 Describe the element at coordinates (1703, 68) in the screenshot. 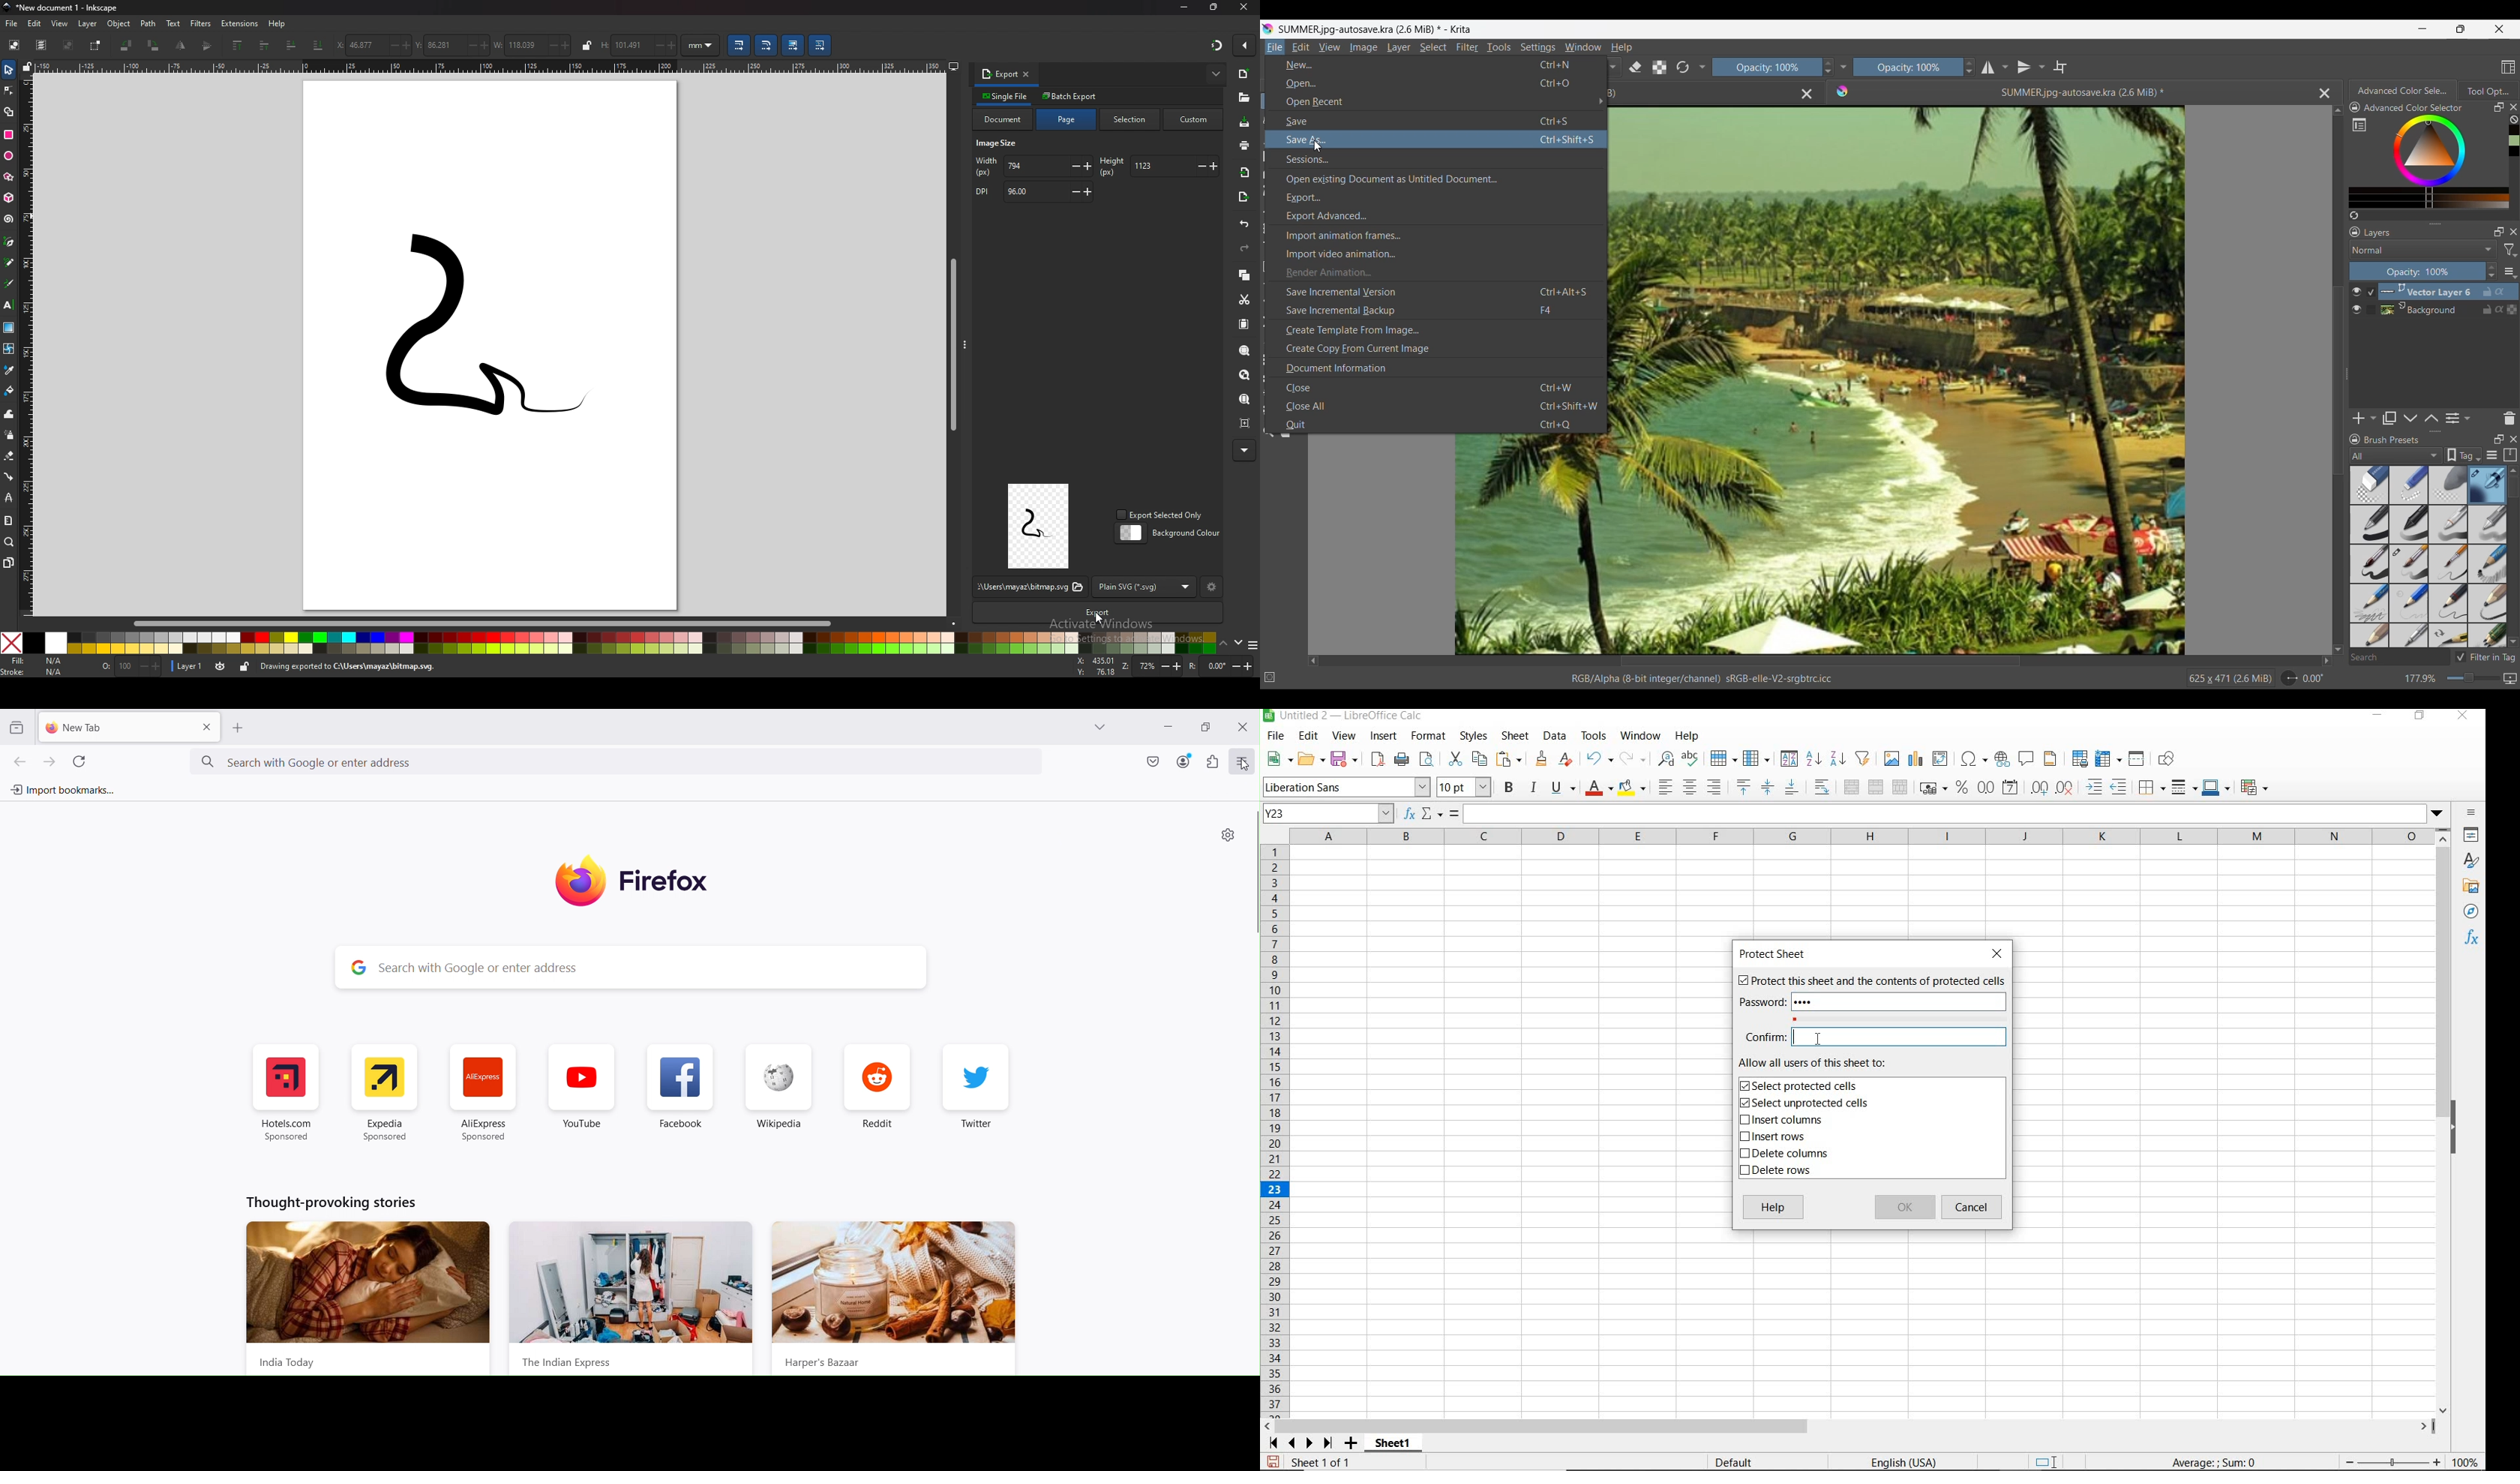

I see `Show/Hide more tools` at that location.